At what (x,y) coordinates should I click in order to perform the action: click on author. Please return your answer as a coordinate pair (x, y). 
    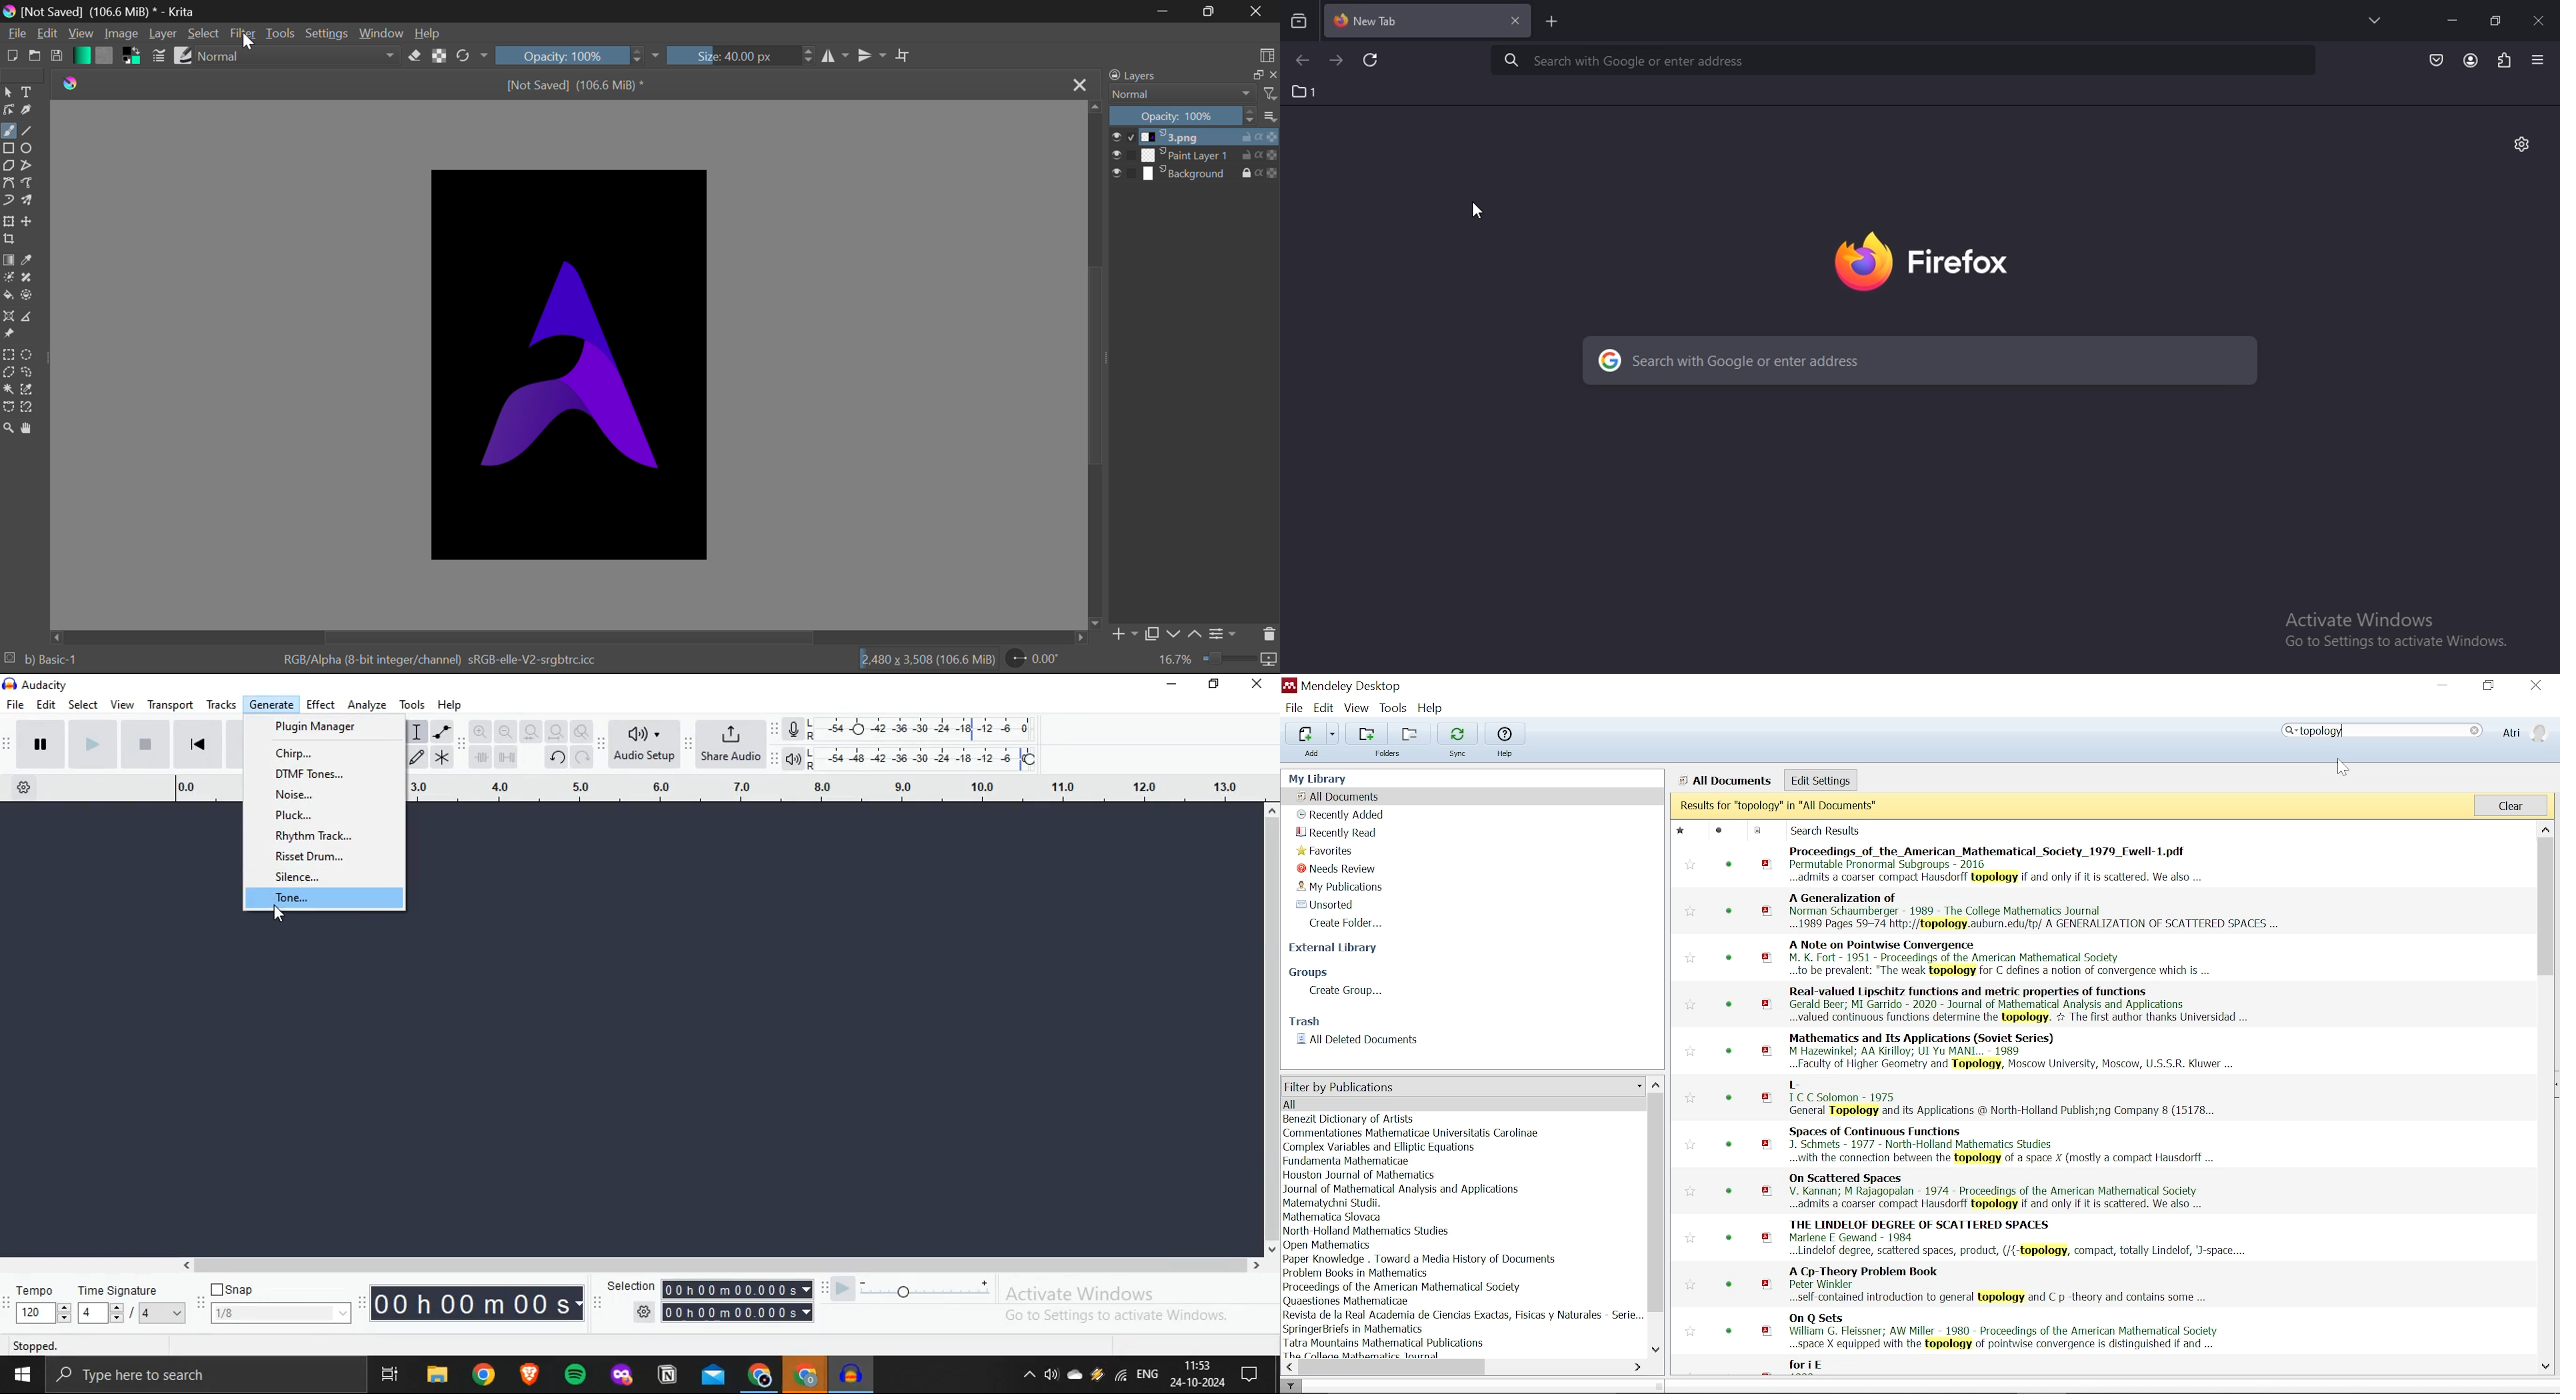
    Looking at the image, I should click on (1379, 1148).